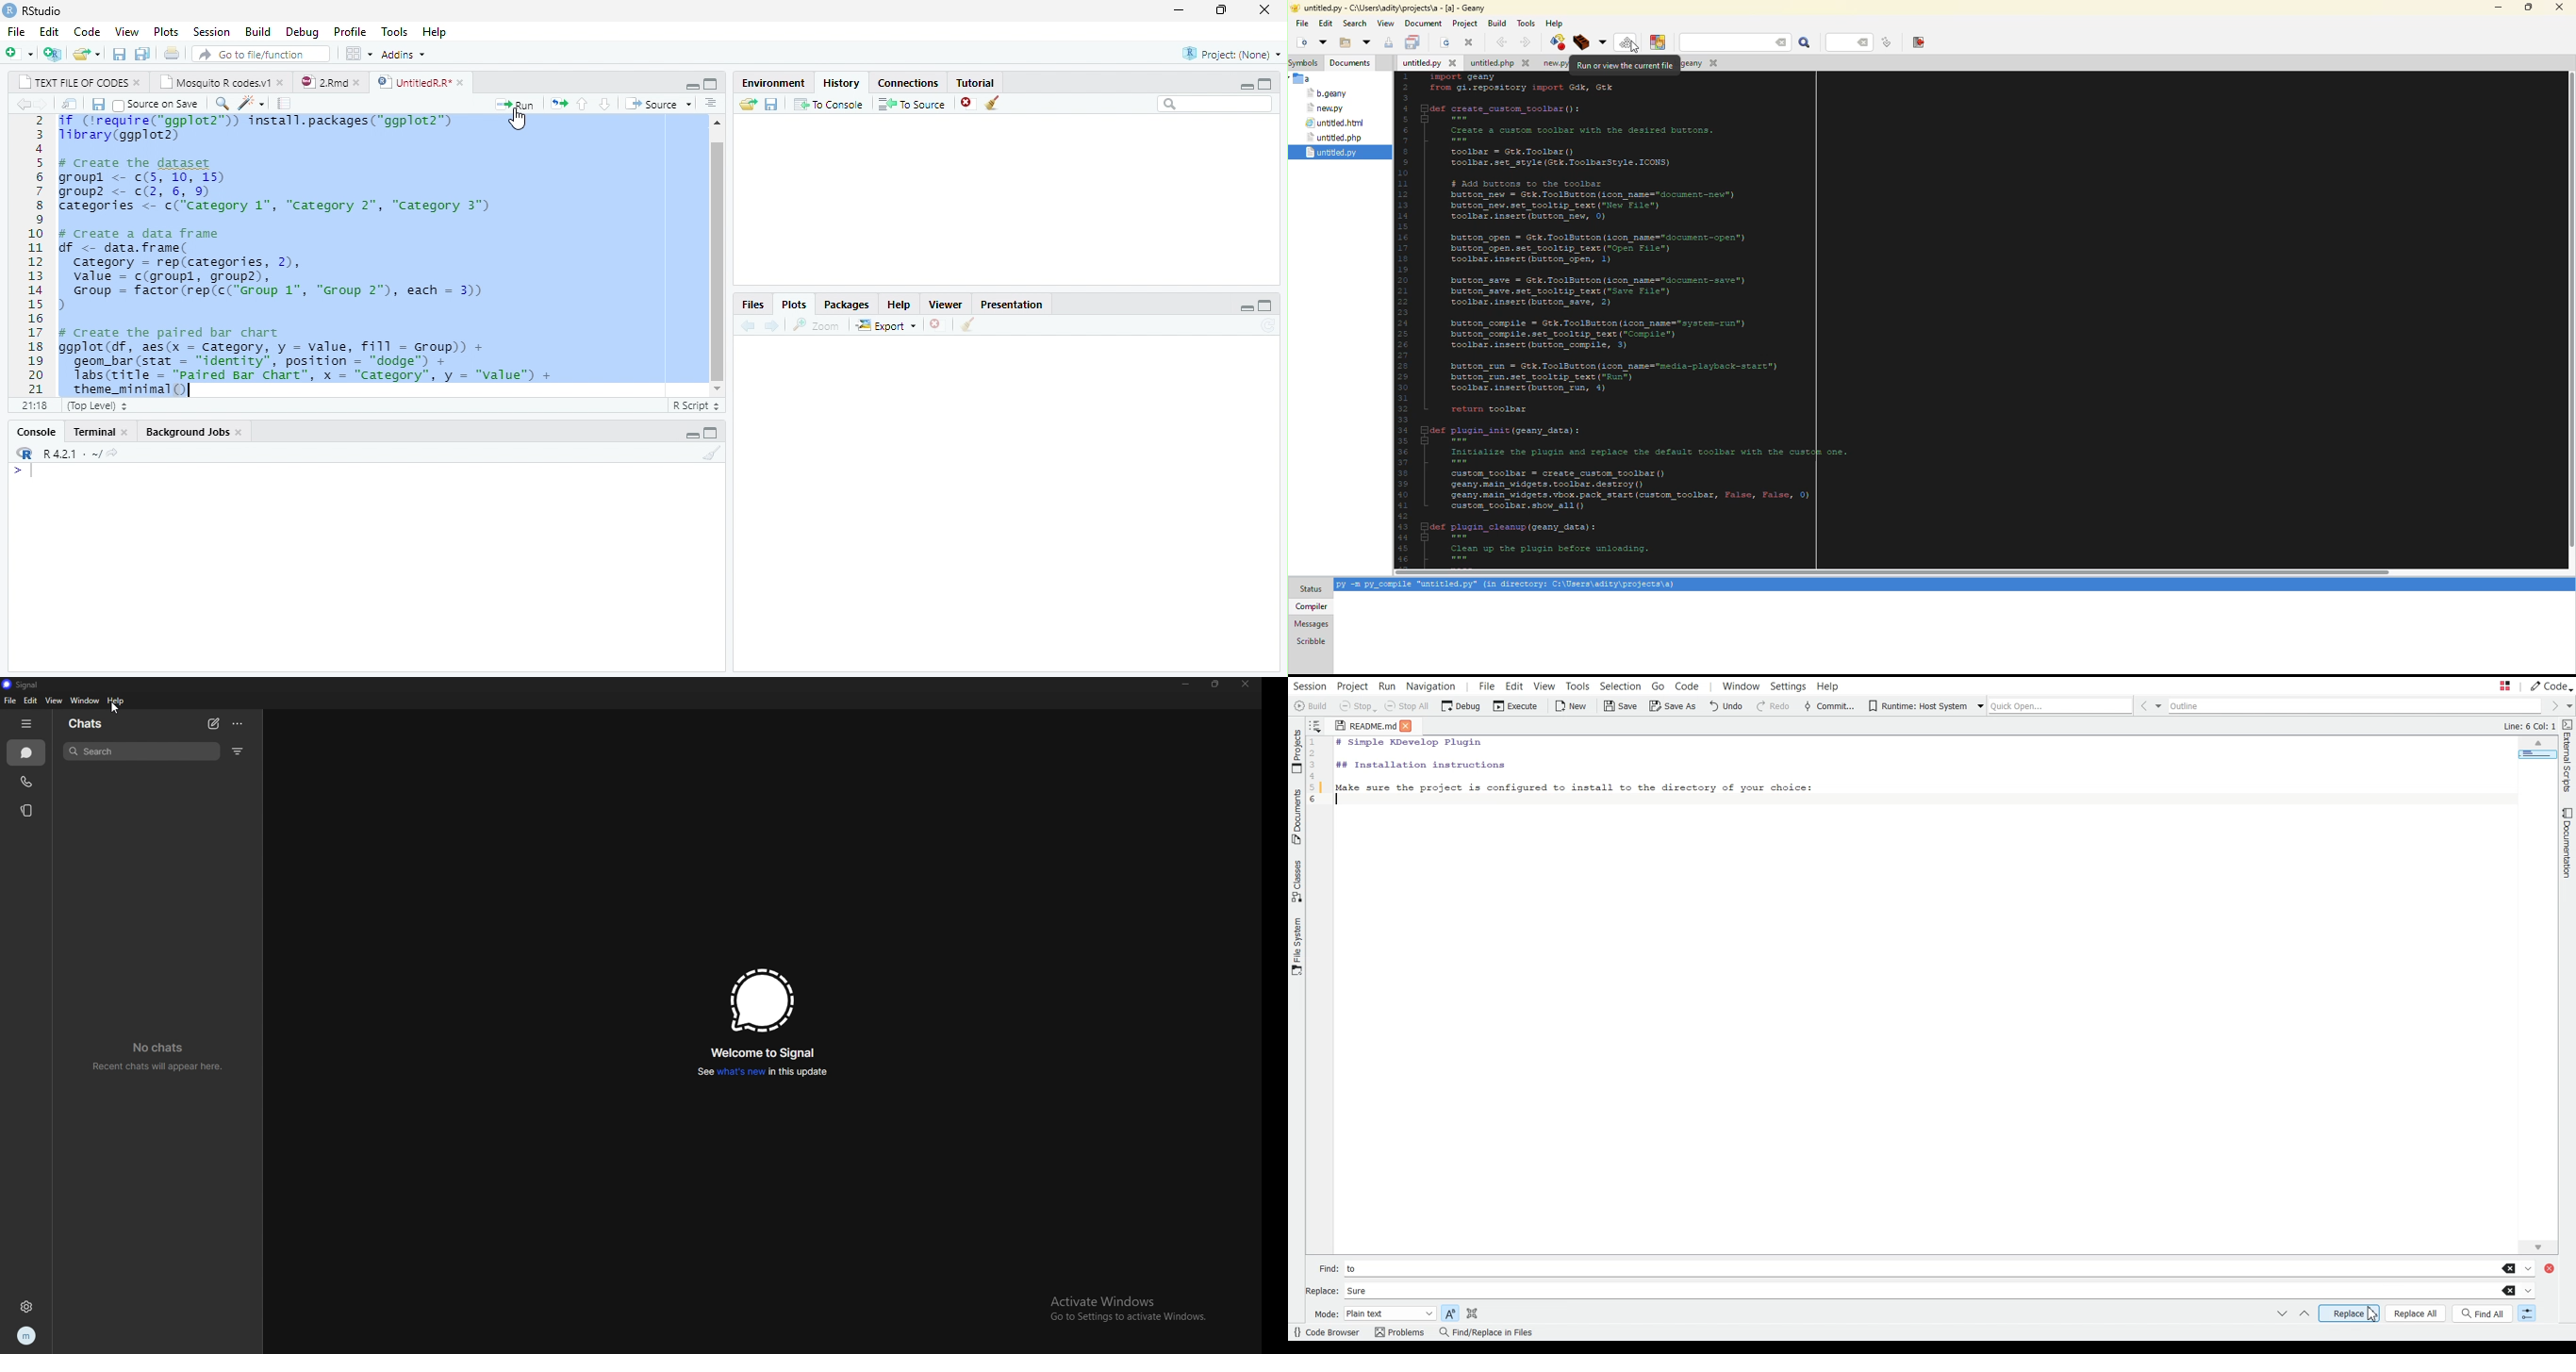  What do you see at coordinates (711, 454) in the screenshot?
I see `clear console` at bounding box center [711, 454].